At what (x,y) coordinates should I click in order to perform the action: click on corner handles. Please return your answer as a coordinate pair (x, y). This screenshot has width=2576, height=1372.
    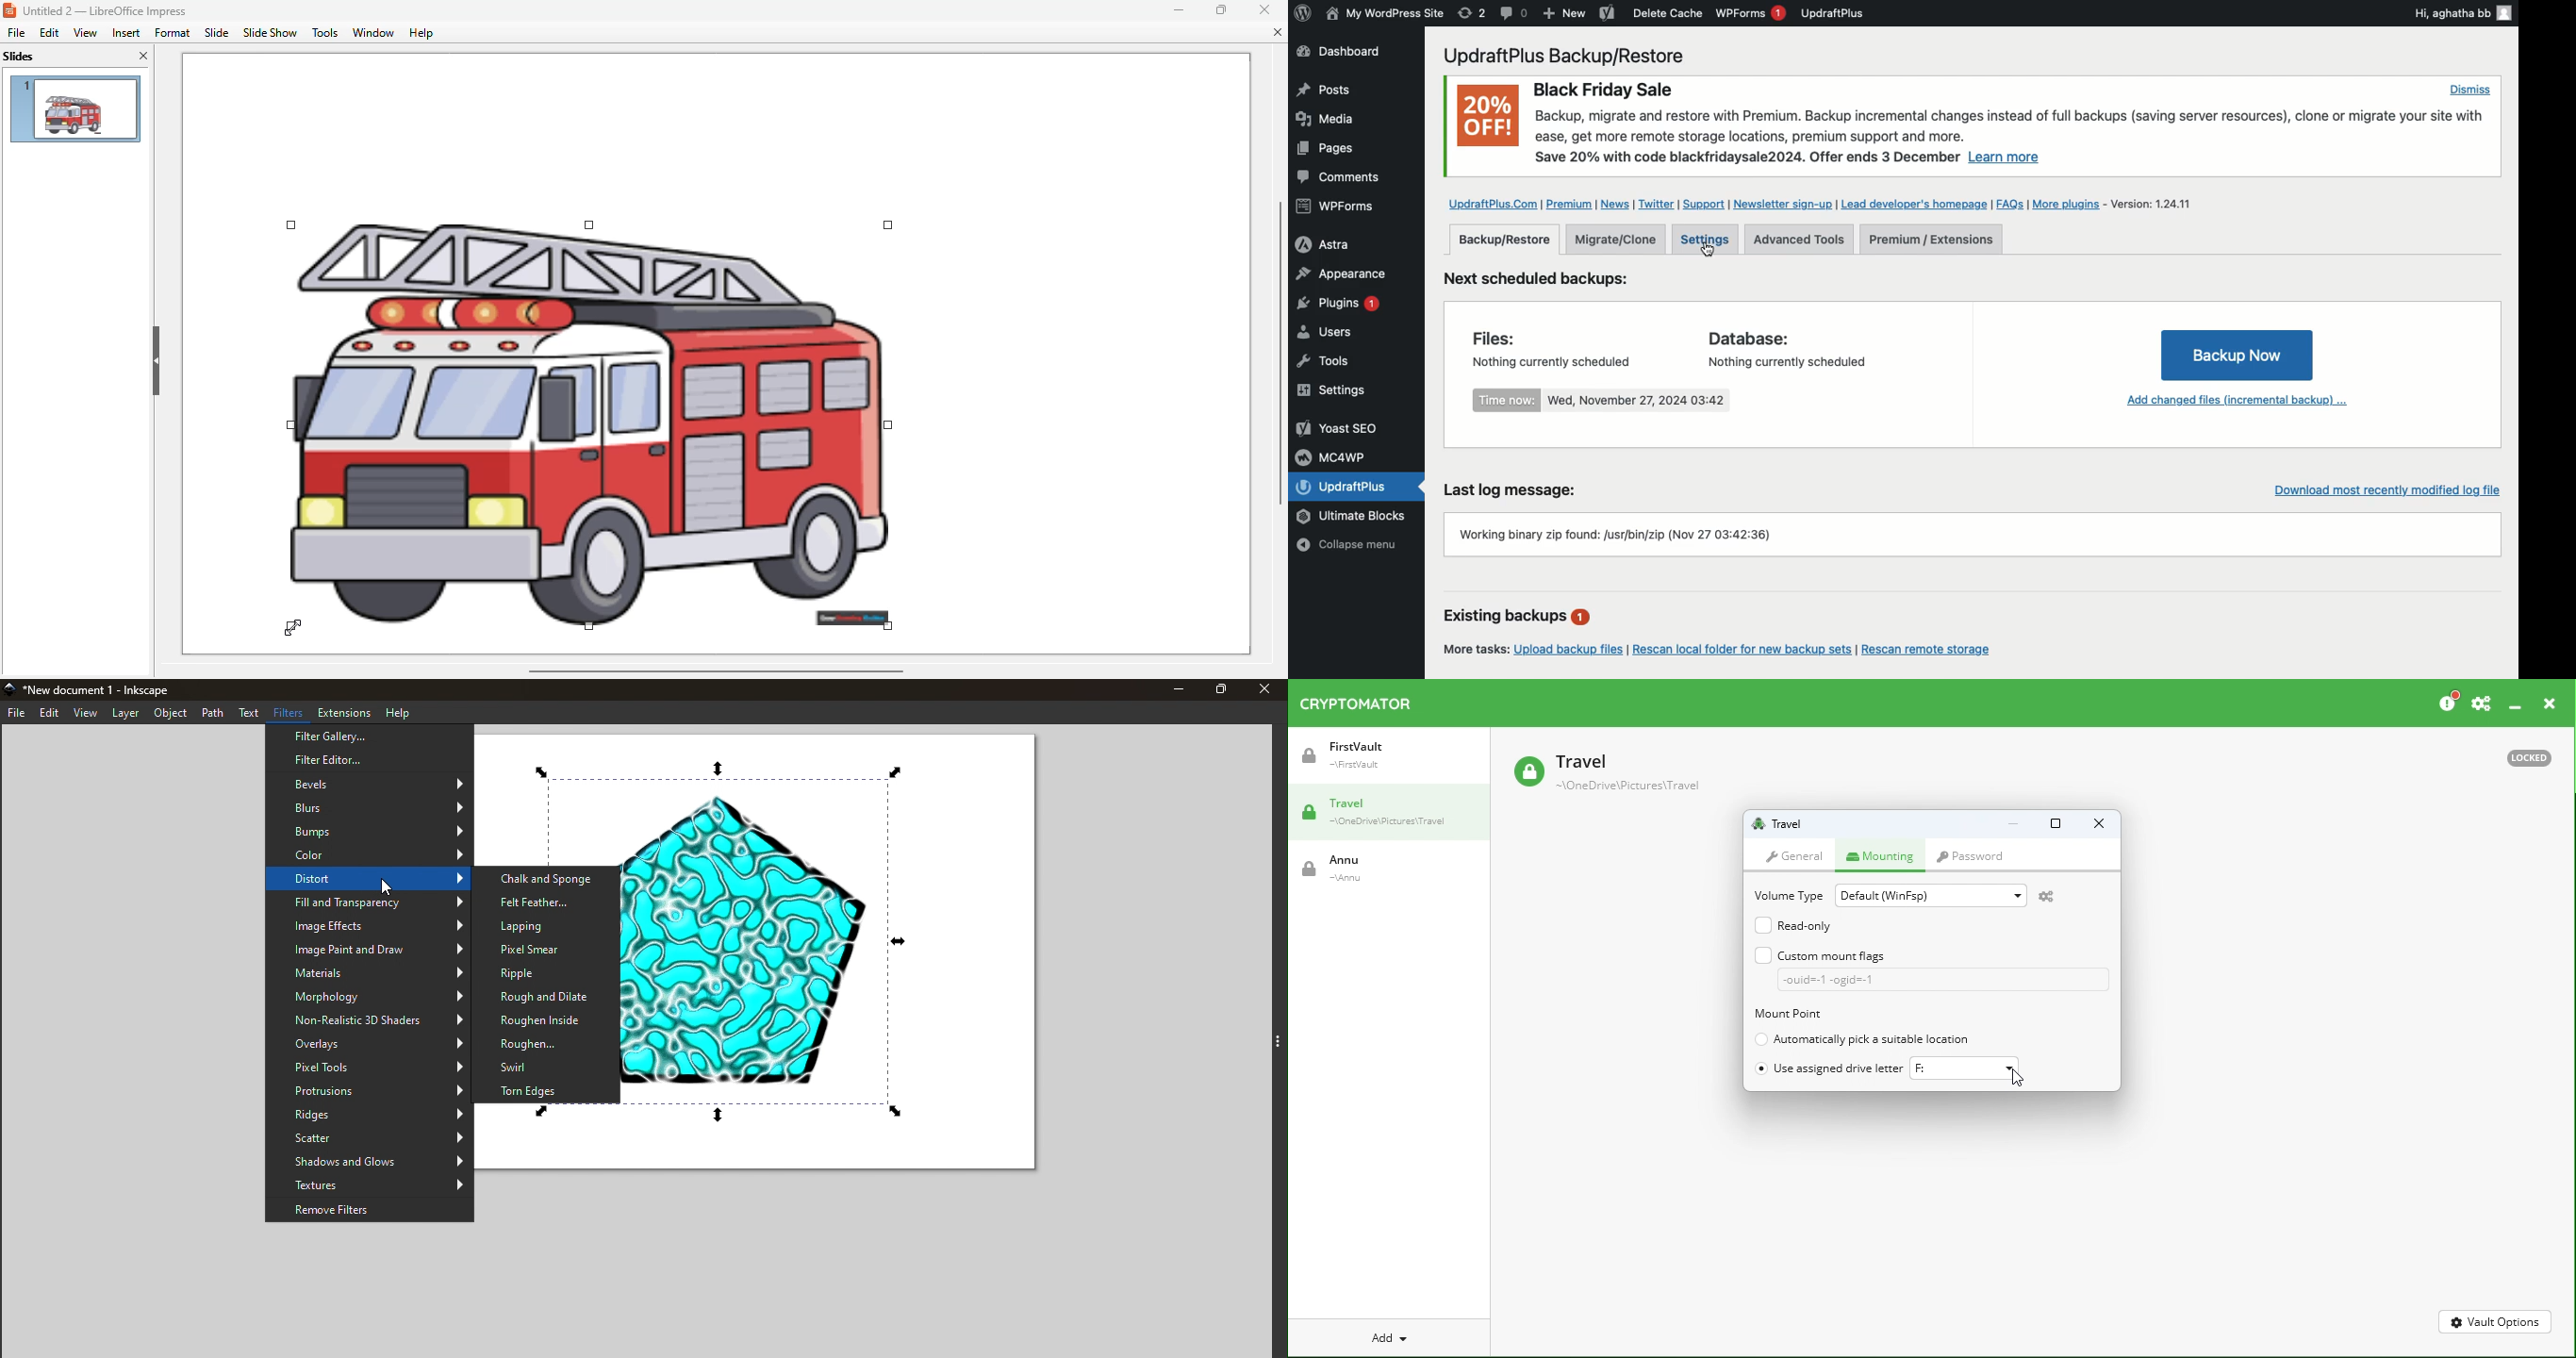
    Looking at the image, I should click on (292, 226).